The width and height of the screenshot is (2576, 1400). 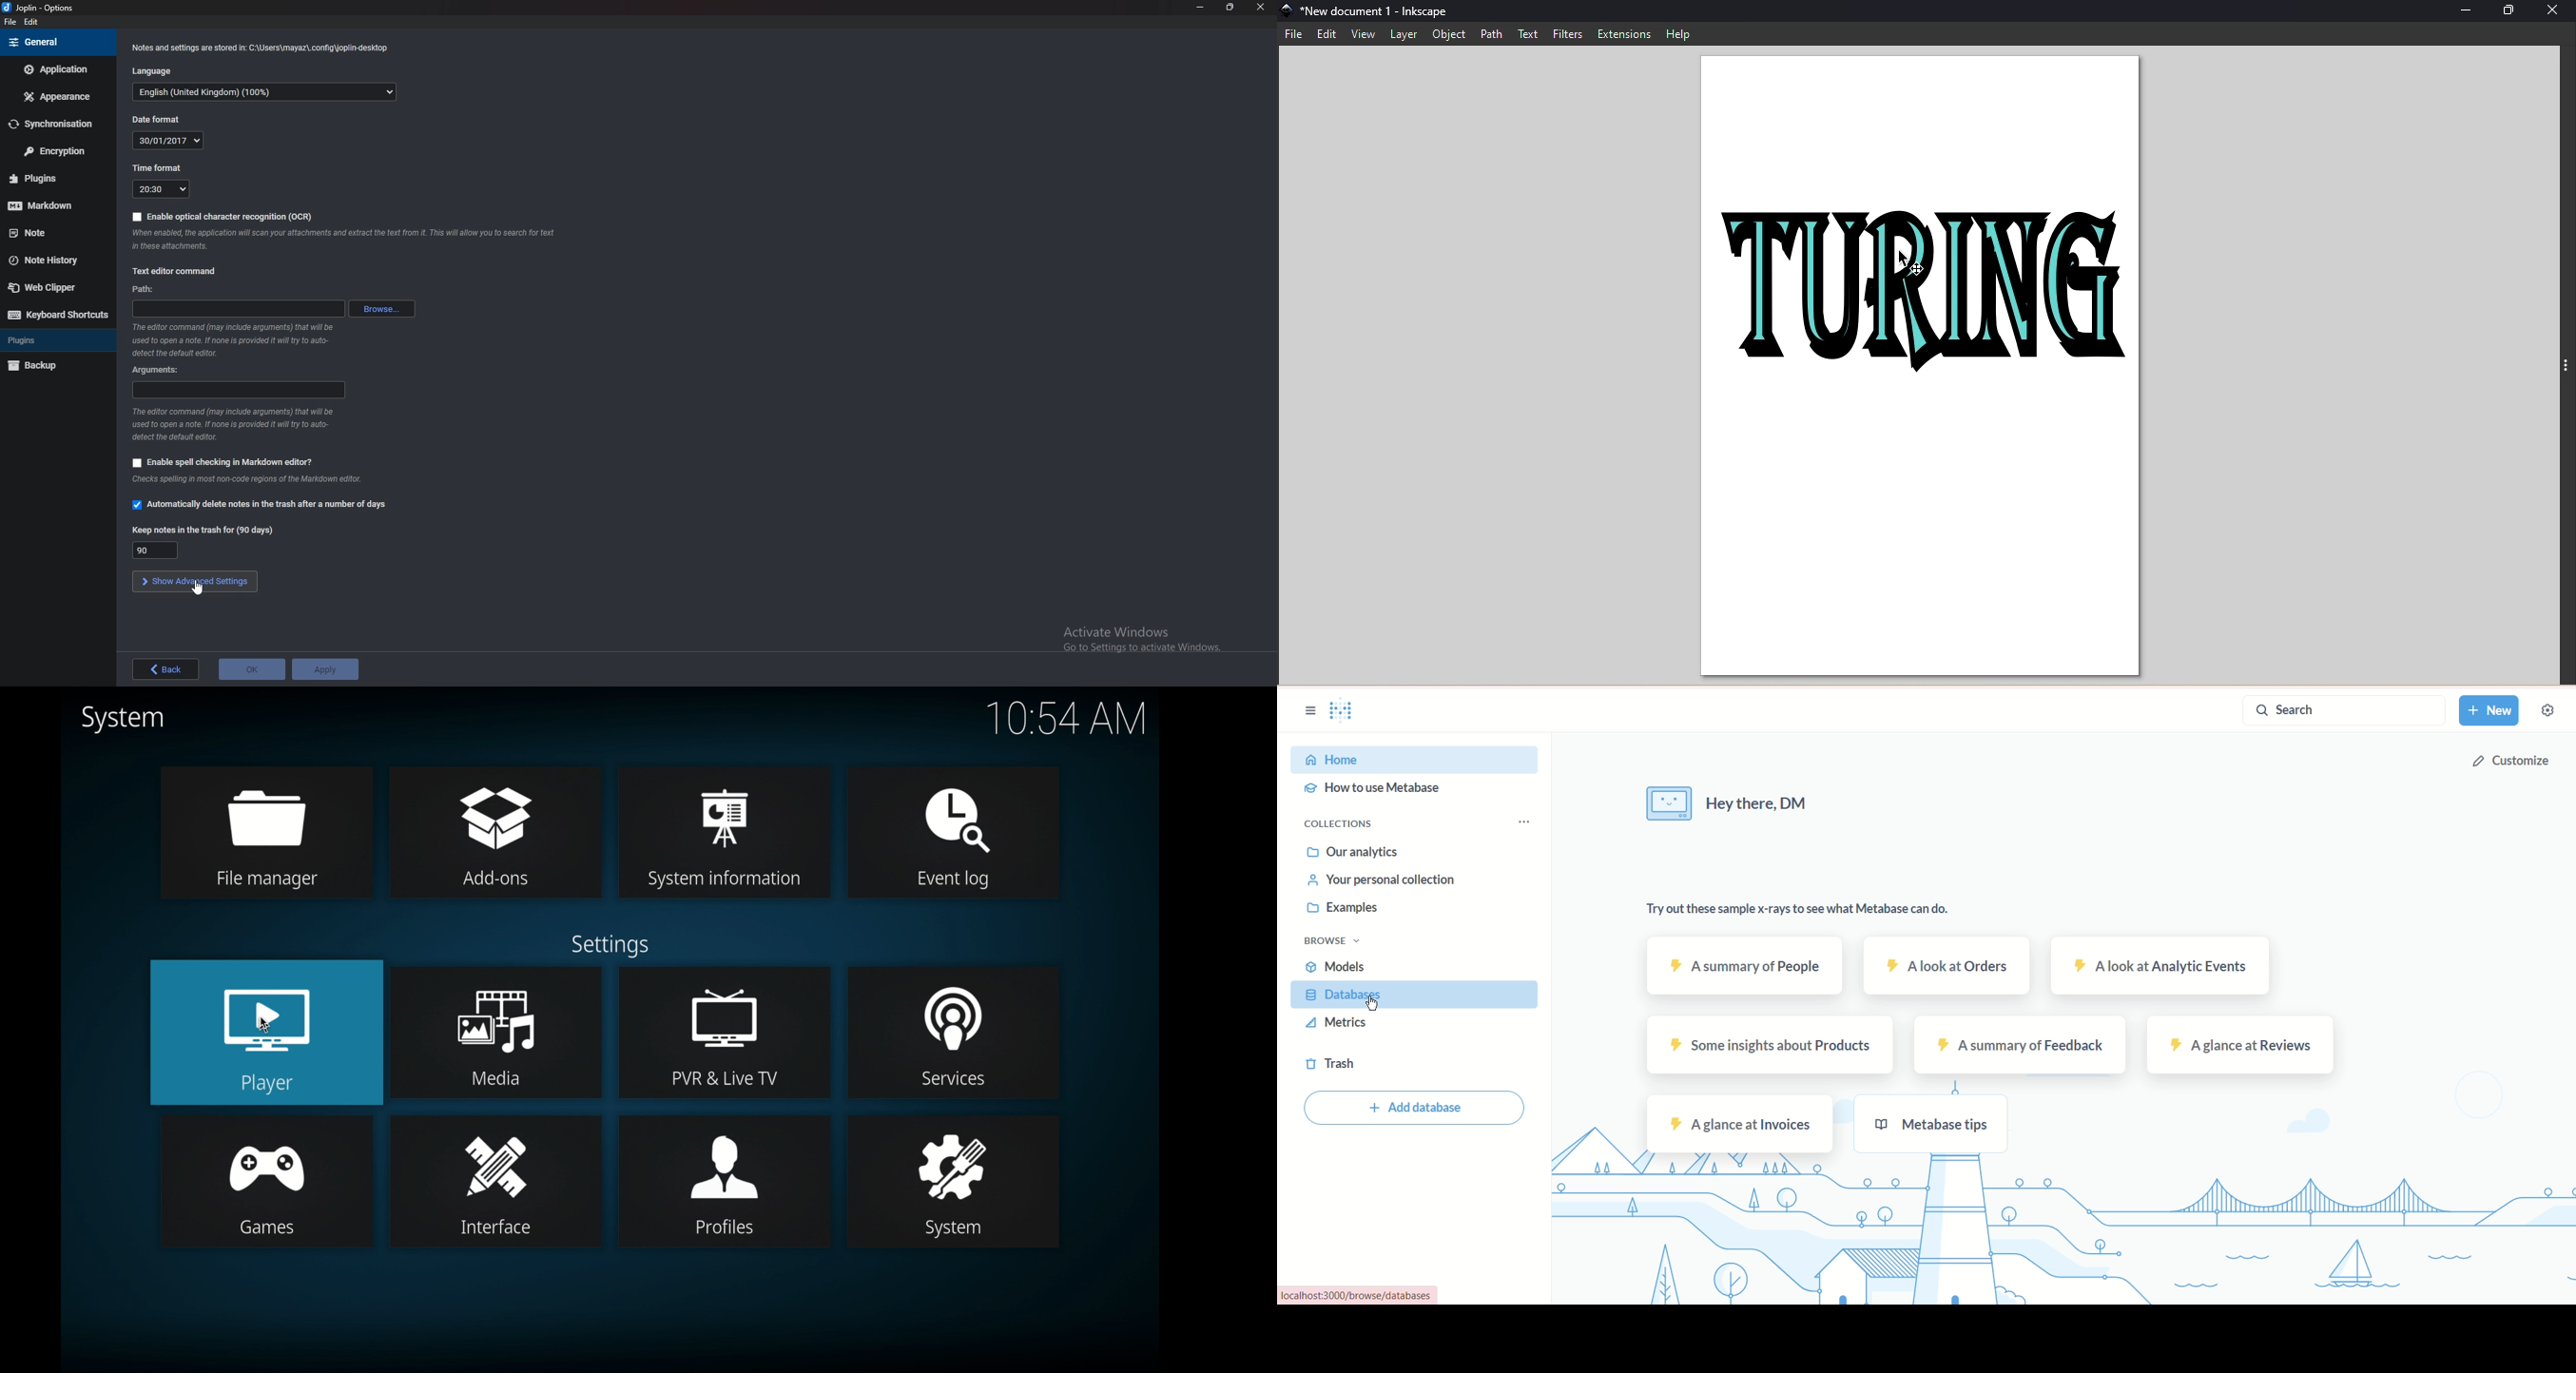 I want to click on path, so click(x=238, y=307).